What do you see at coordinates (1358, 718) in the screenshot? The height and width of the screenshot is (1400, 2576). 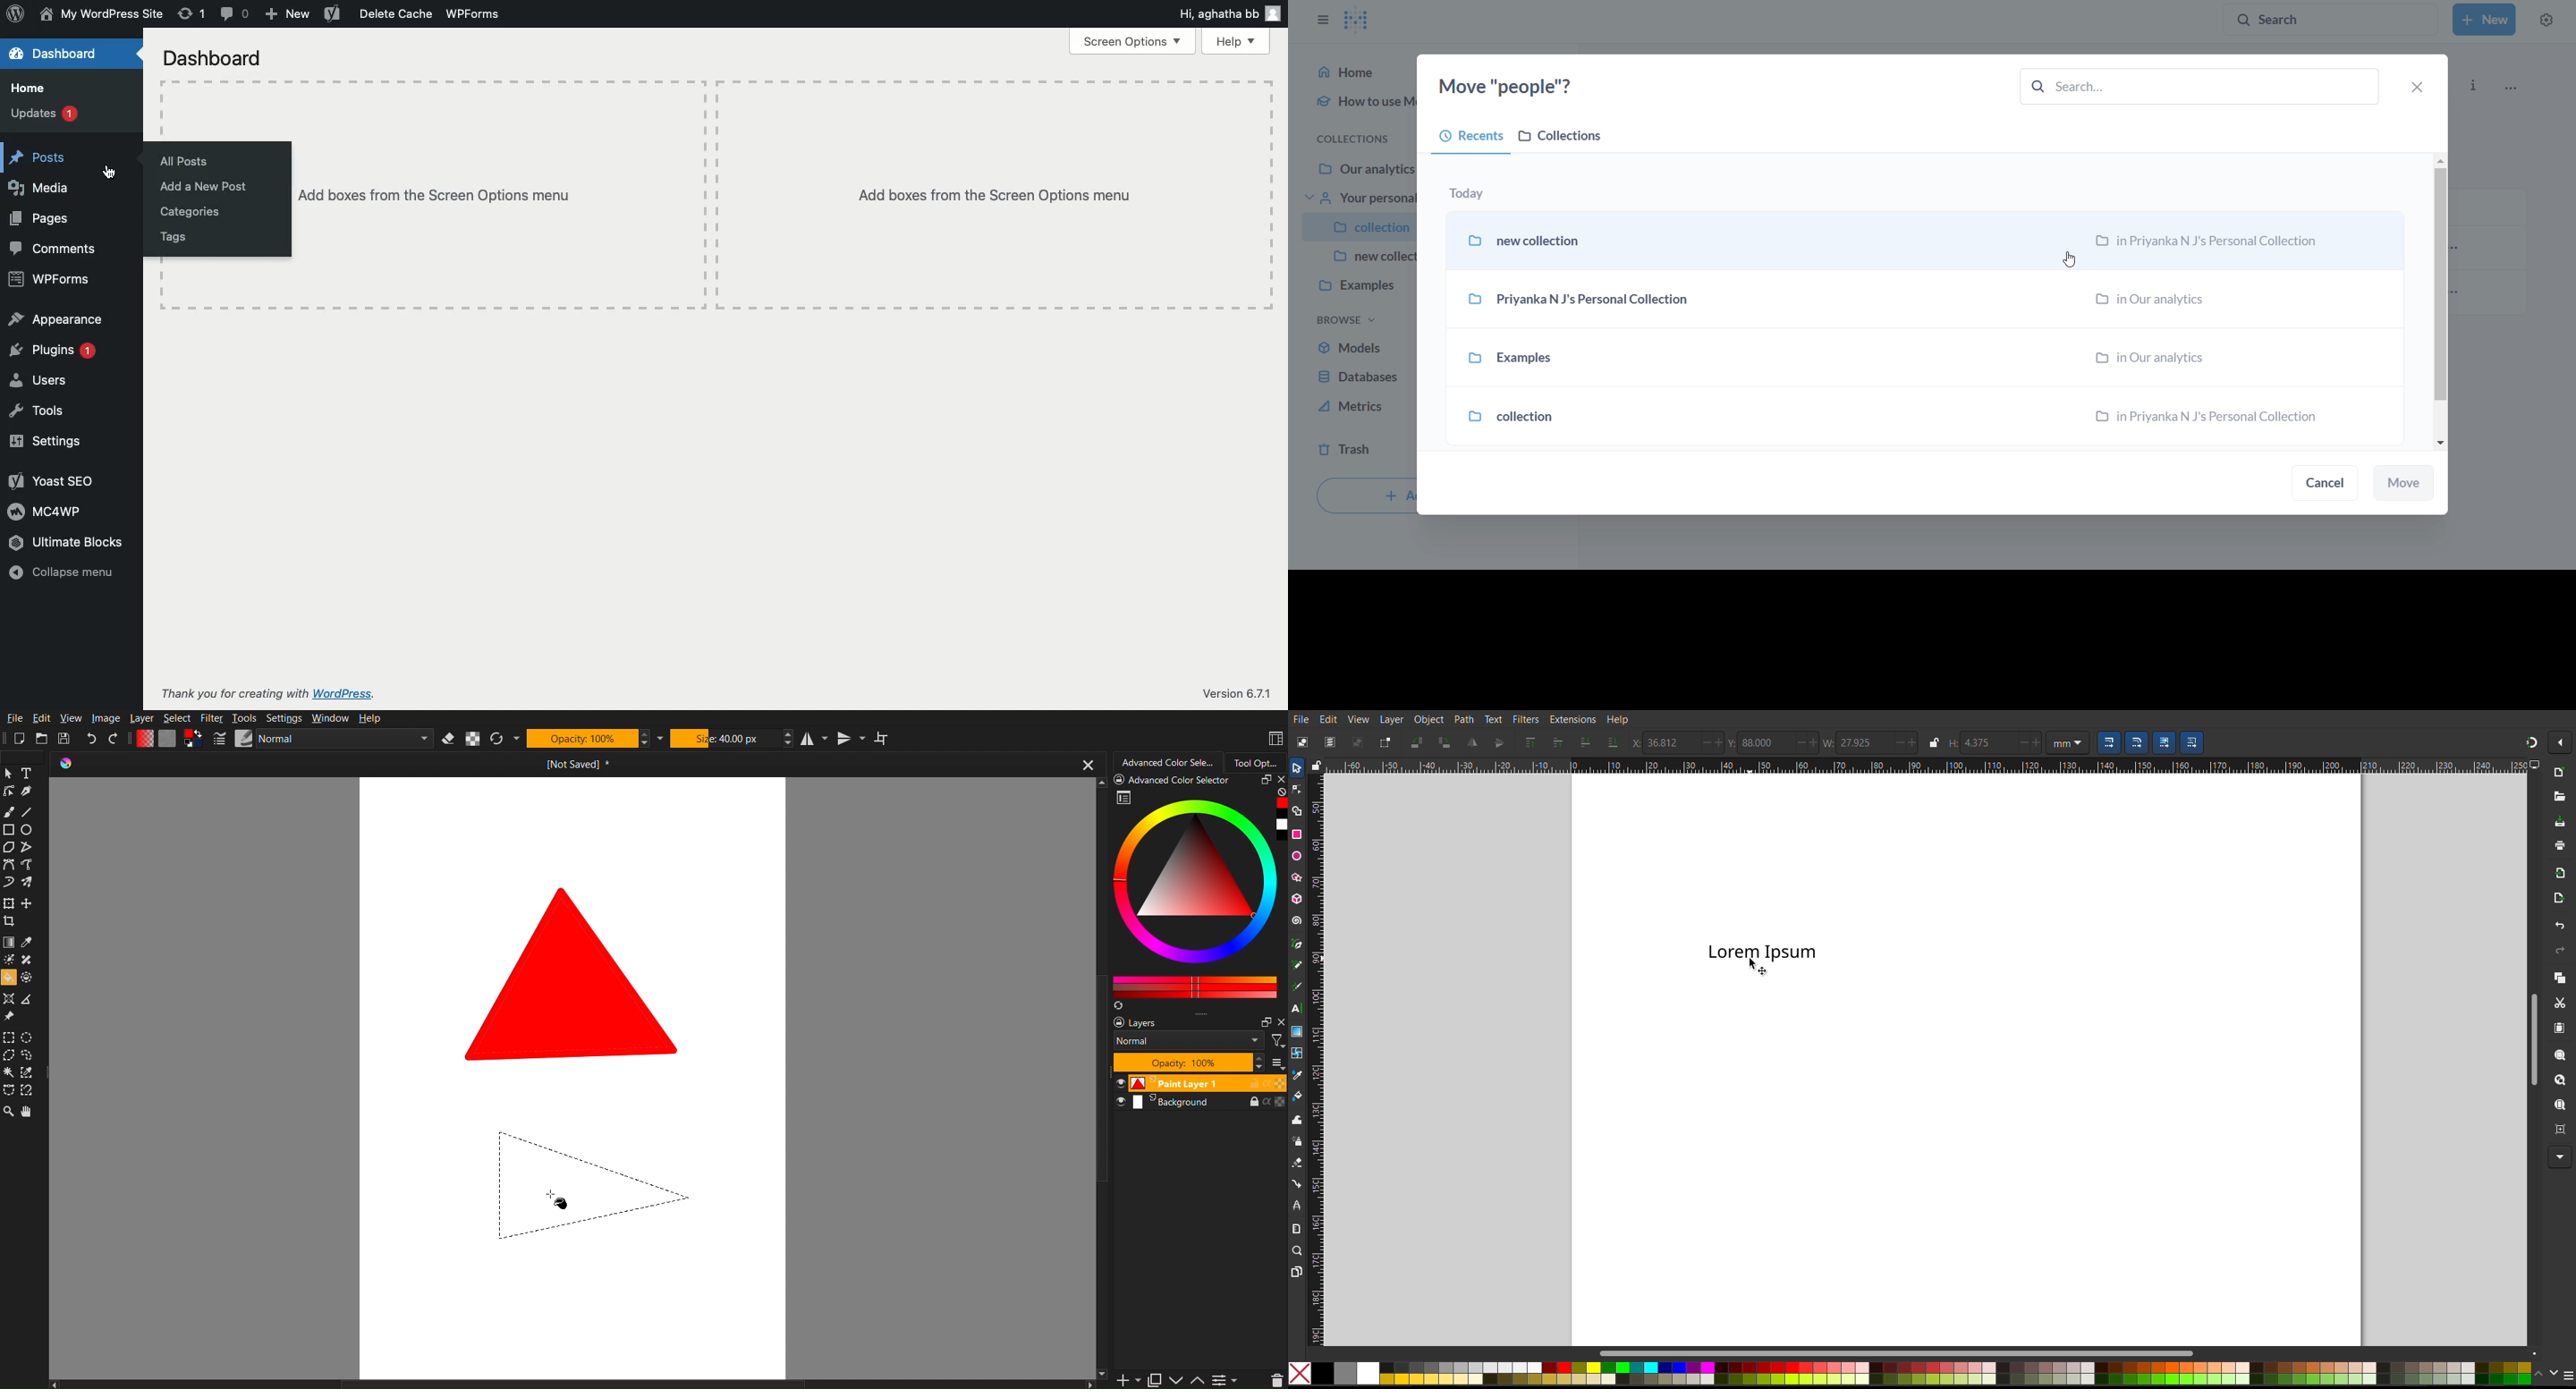 I see `View` at bounding box center [1358, 718].